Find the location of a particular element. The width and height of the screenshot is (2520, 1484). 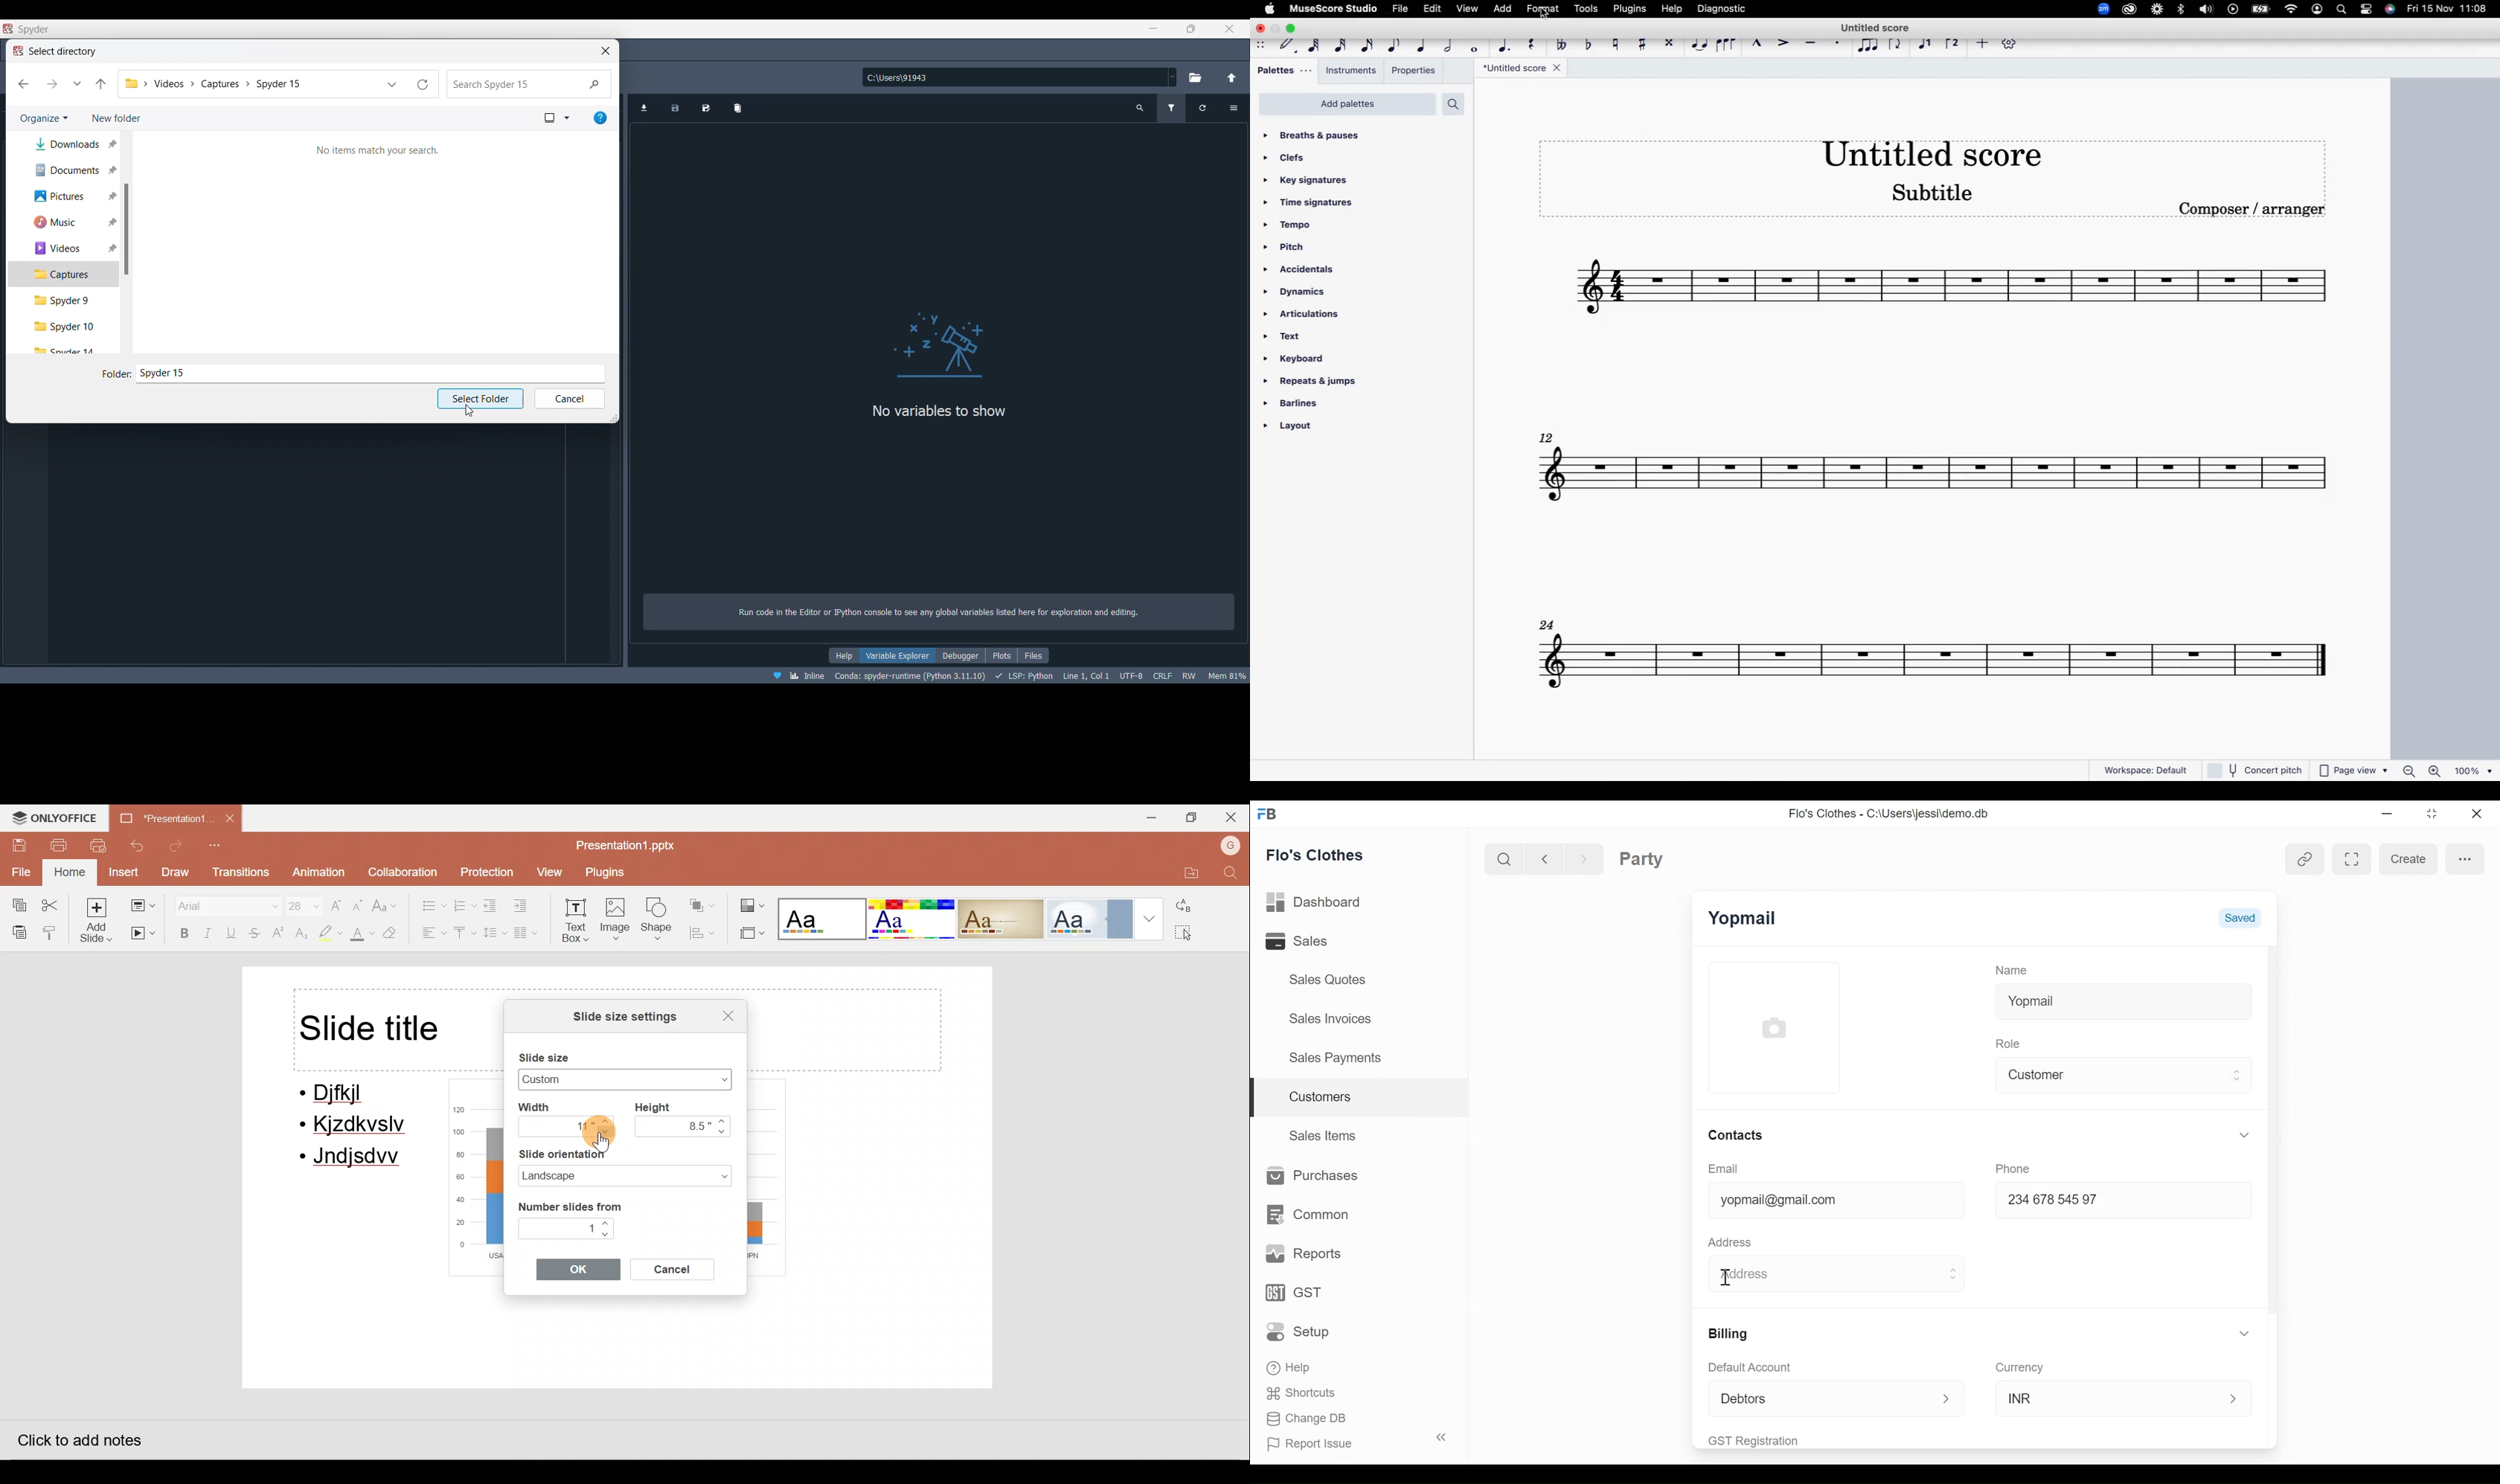

INR is located at coordinates (2109, 1396).